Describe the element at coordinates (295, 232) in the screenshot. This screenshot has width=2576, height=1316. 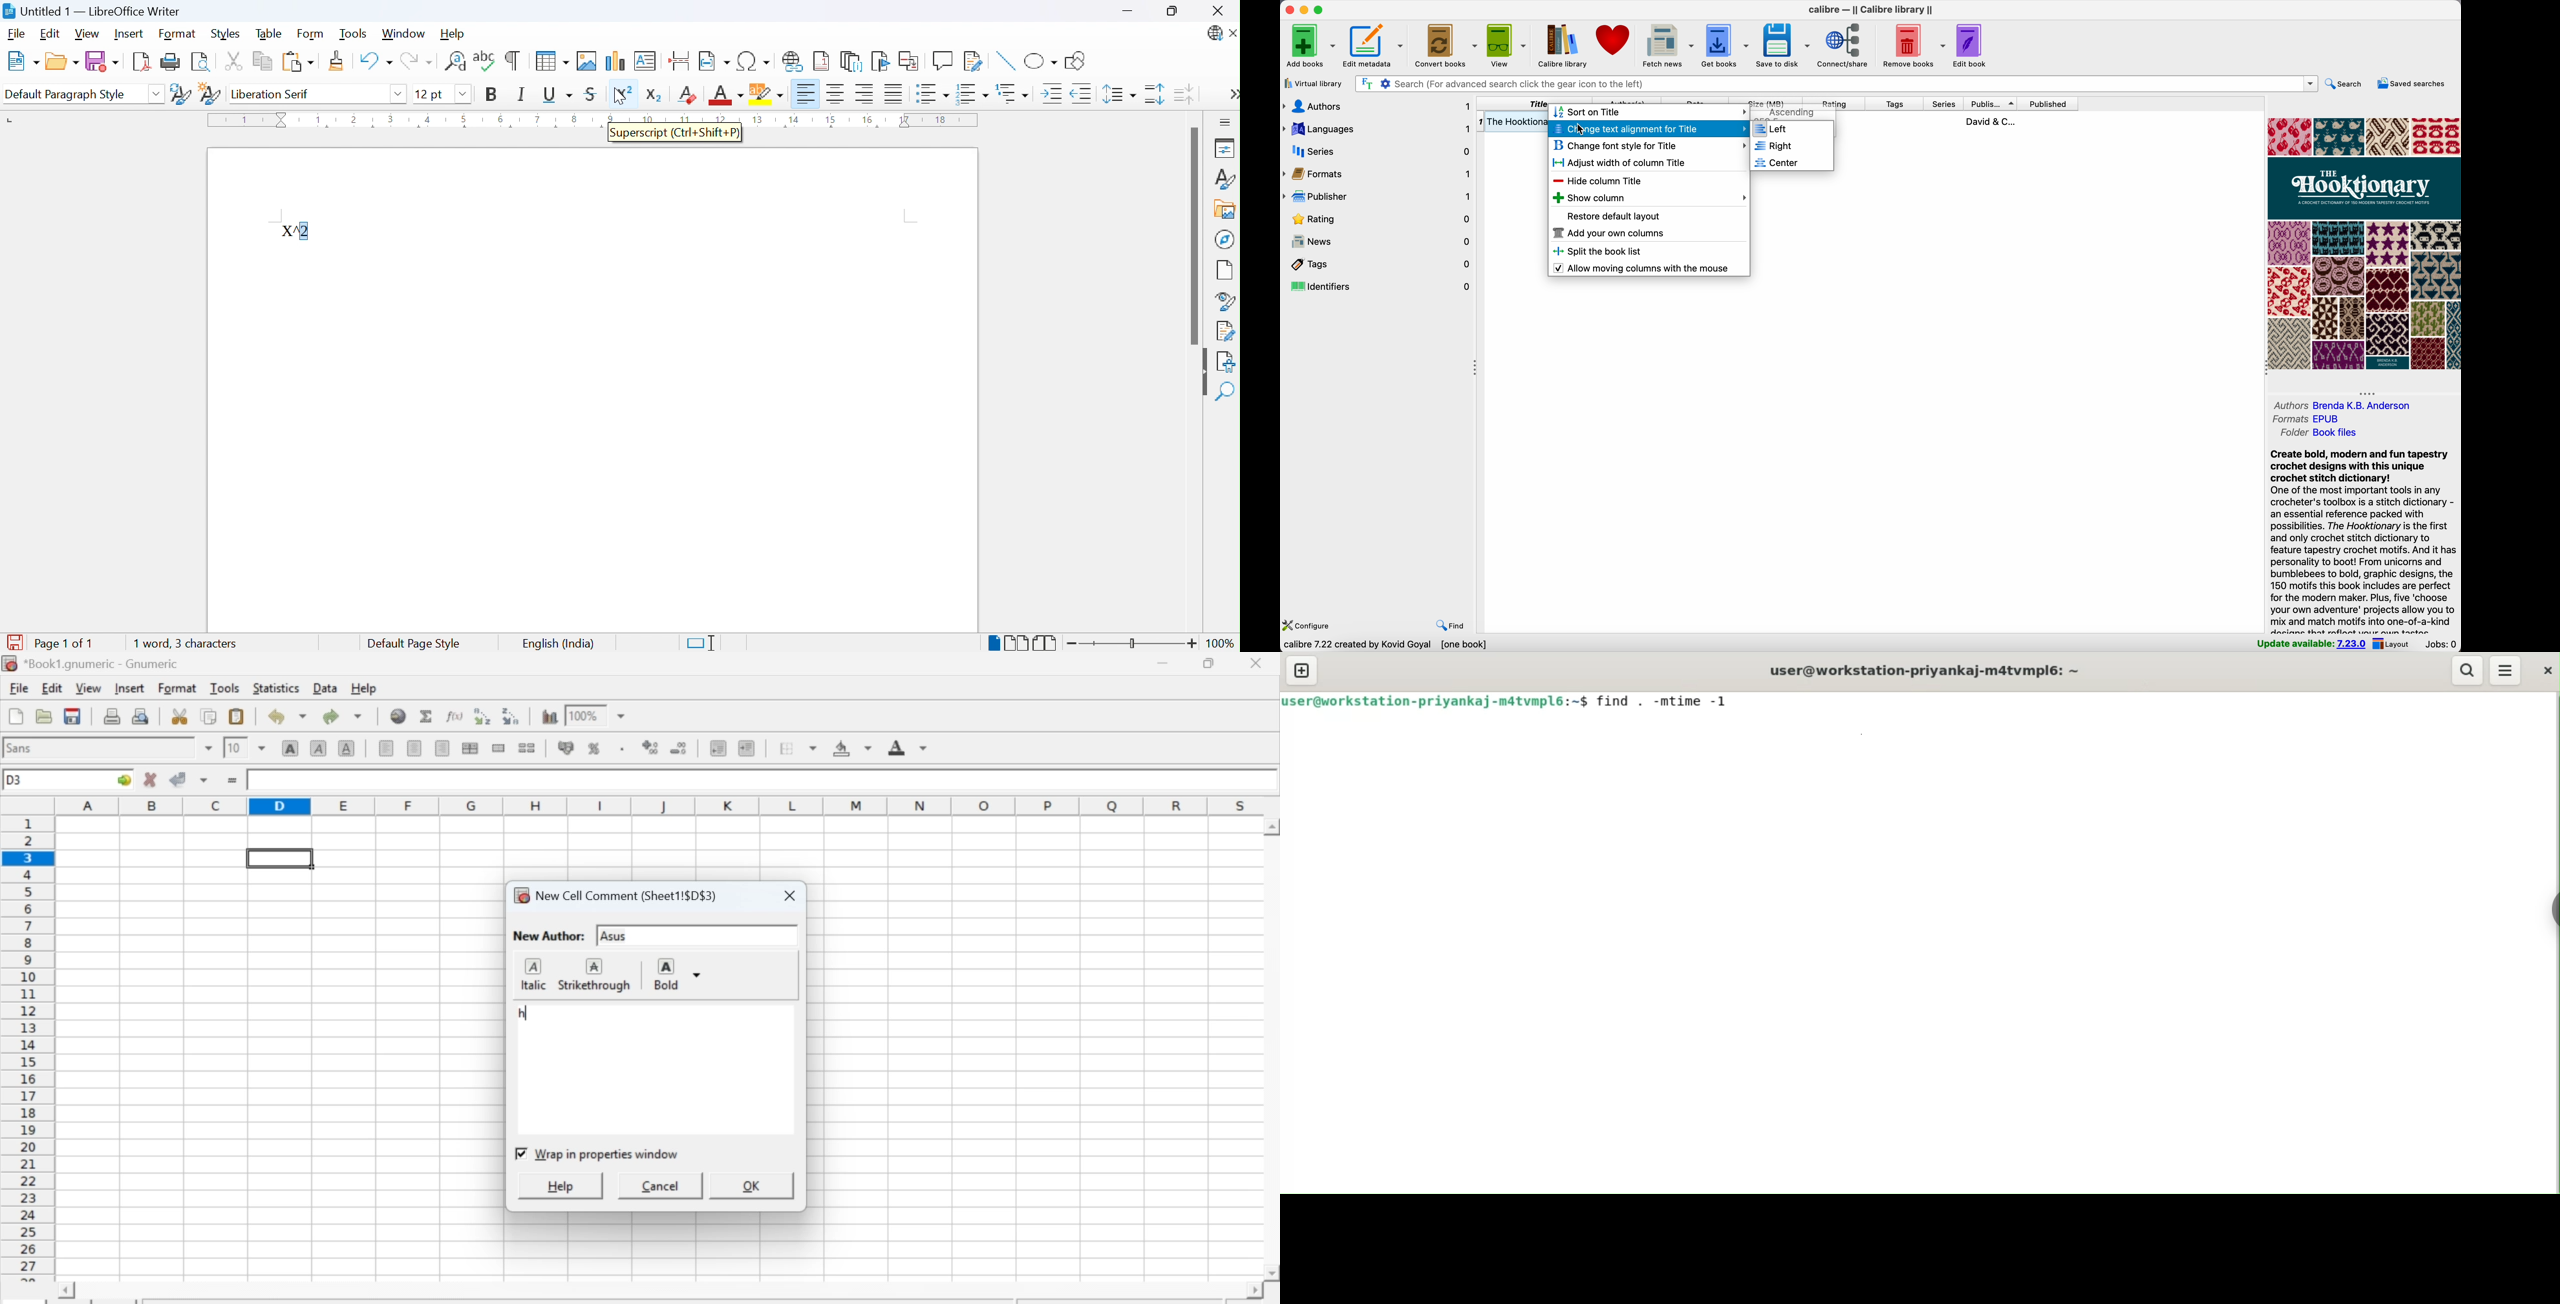
I see `X^2` at that location.